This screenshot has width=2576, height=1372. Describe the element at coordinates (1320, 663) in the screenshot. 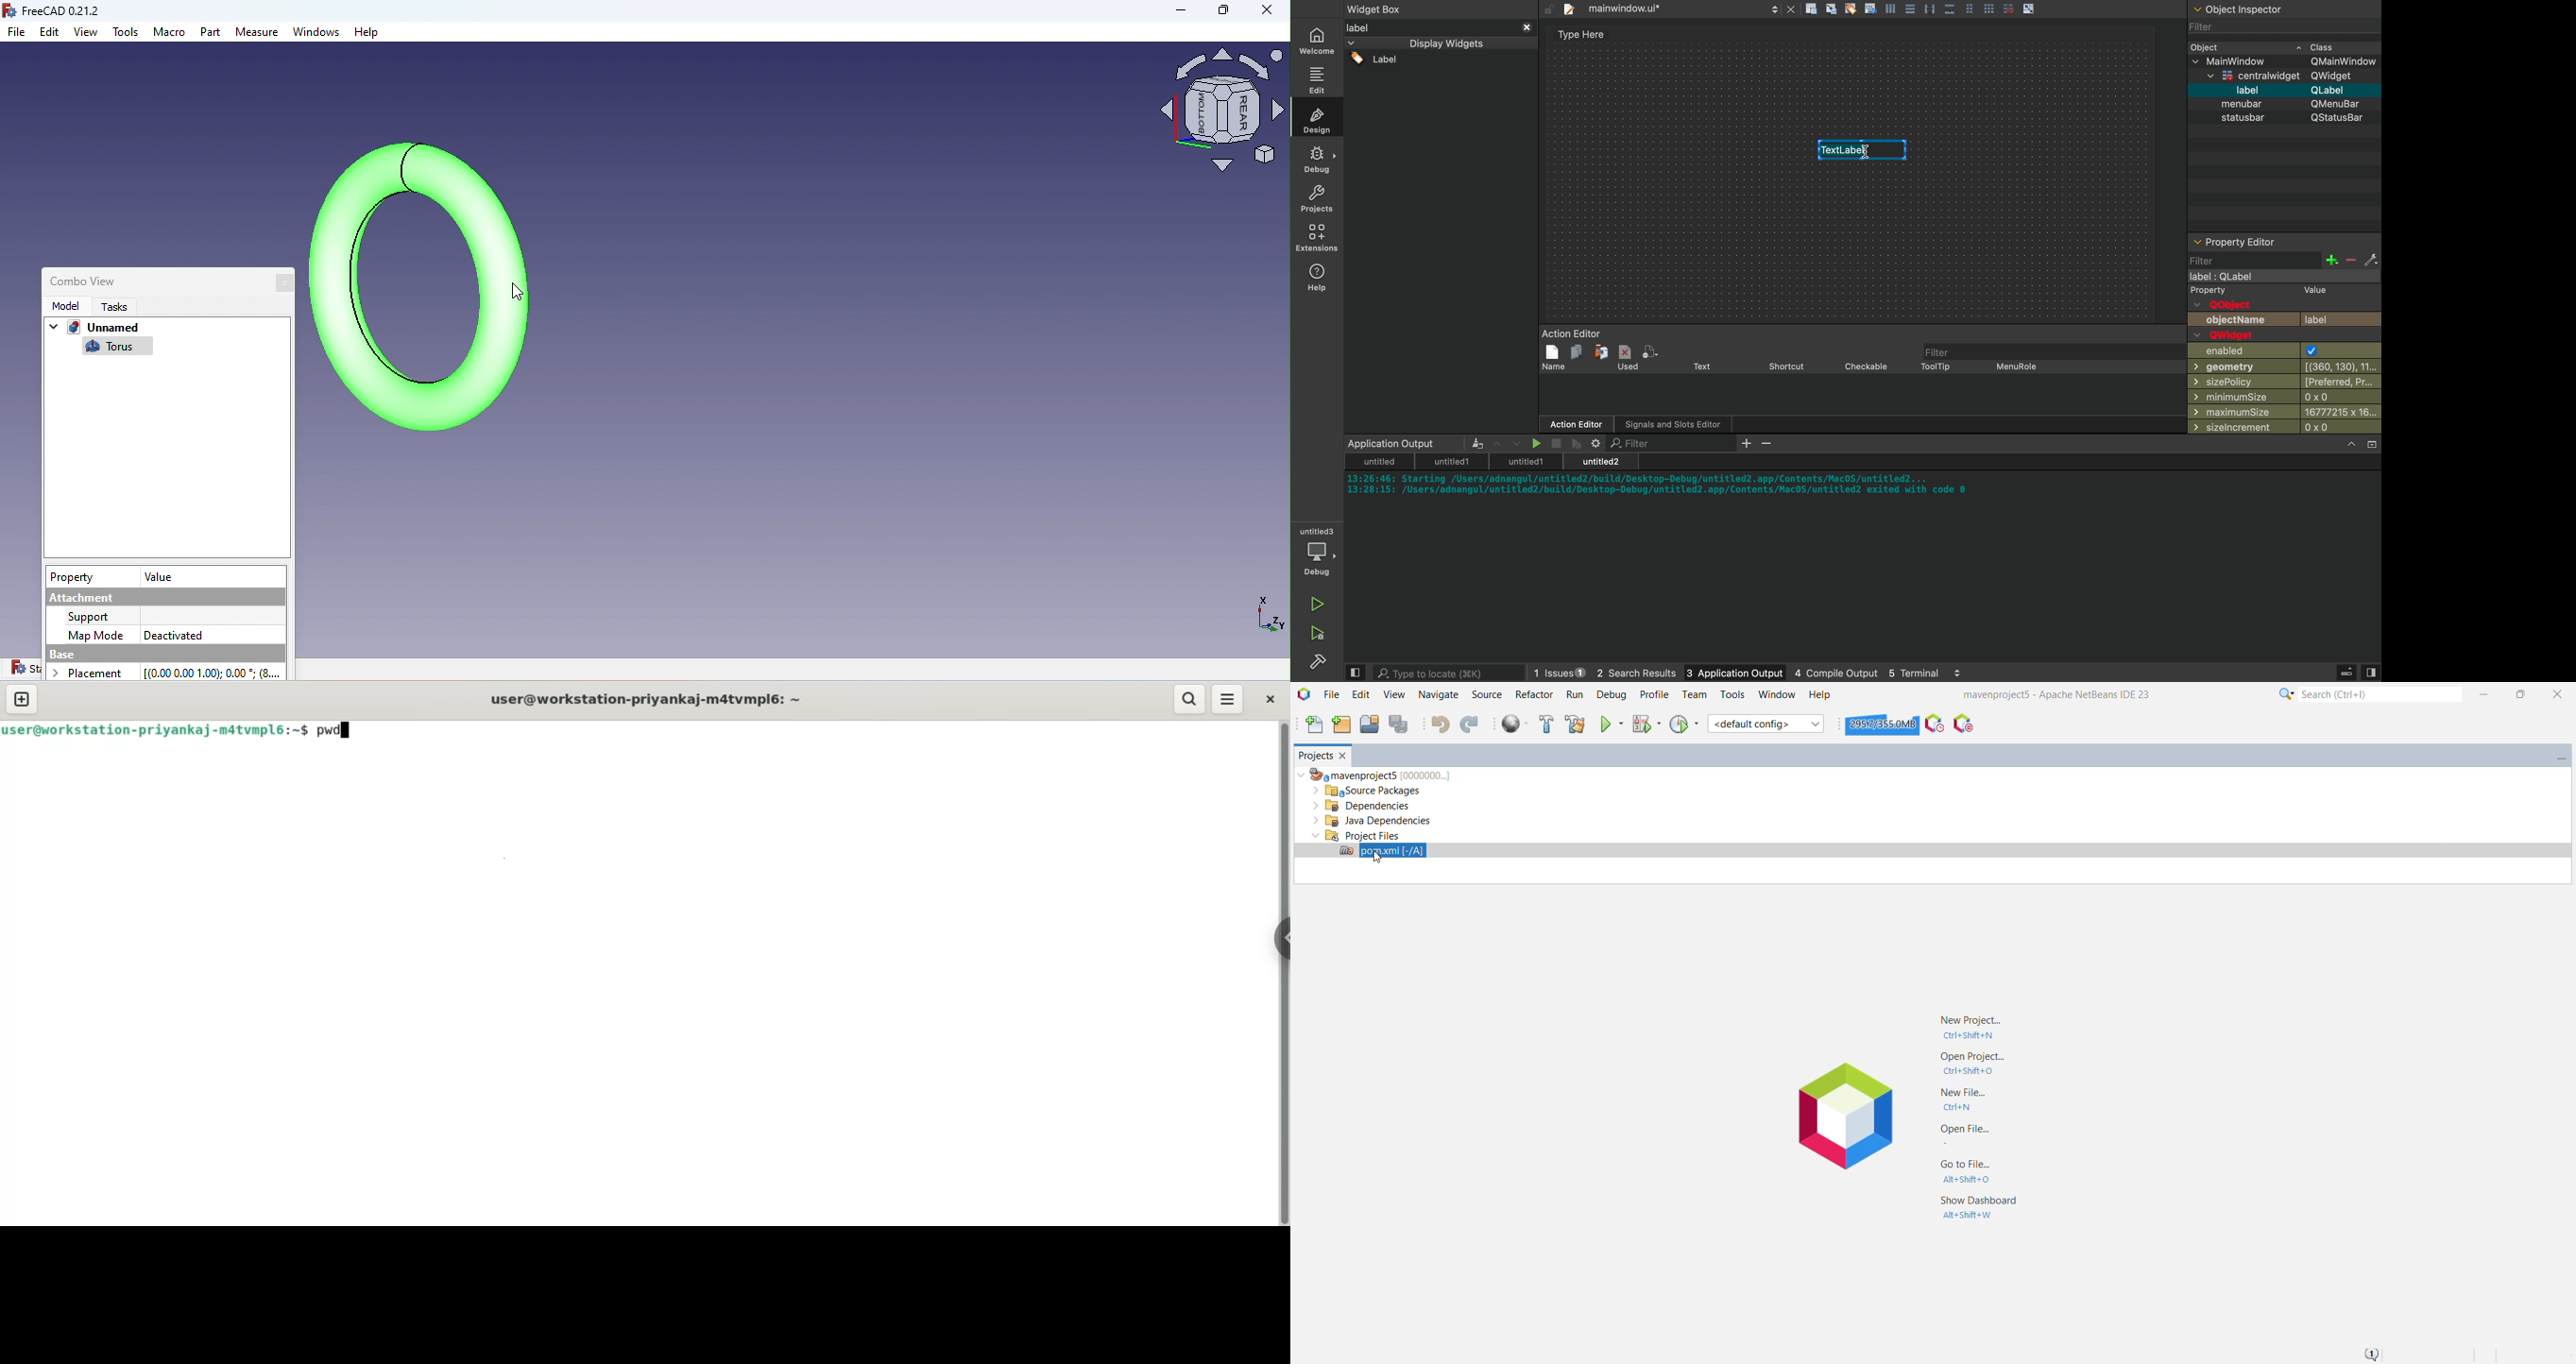

I see `` at that location.